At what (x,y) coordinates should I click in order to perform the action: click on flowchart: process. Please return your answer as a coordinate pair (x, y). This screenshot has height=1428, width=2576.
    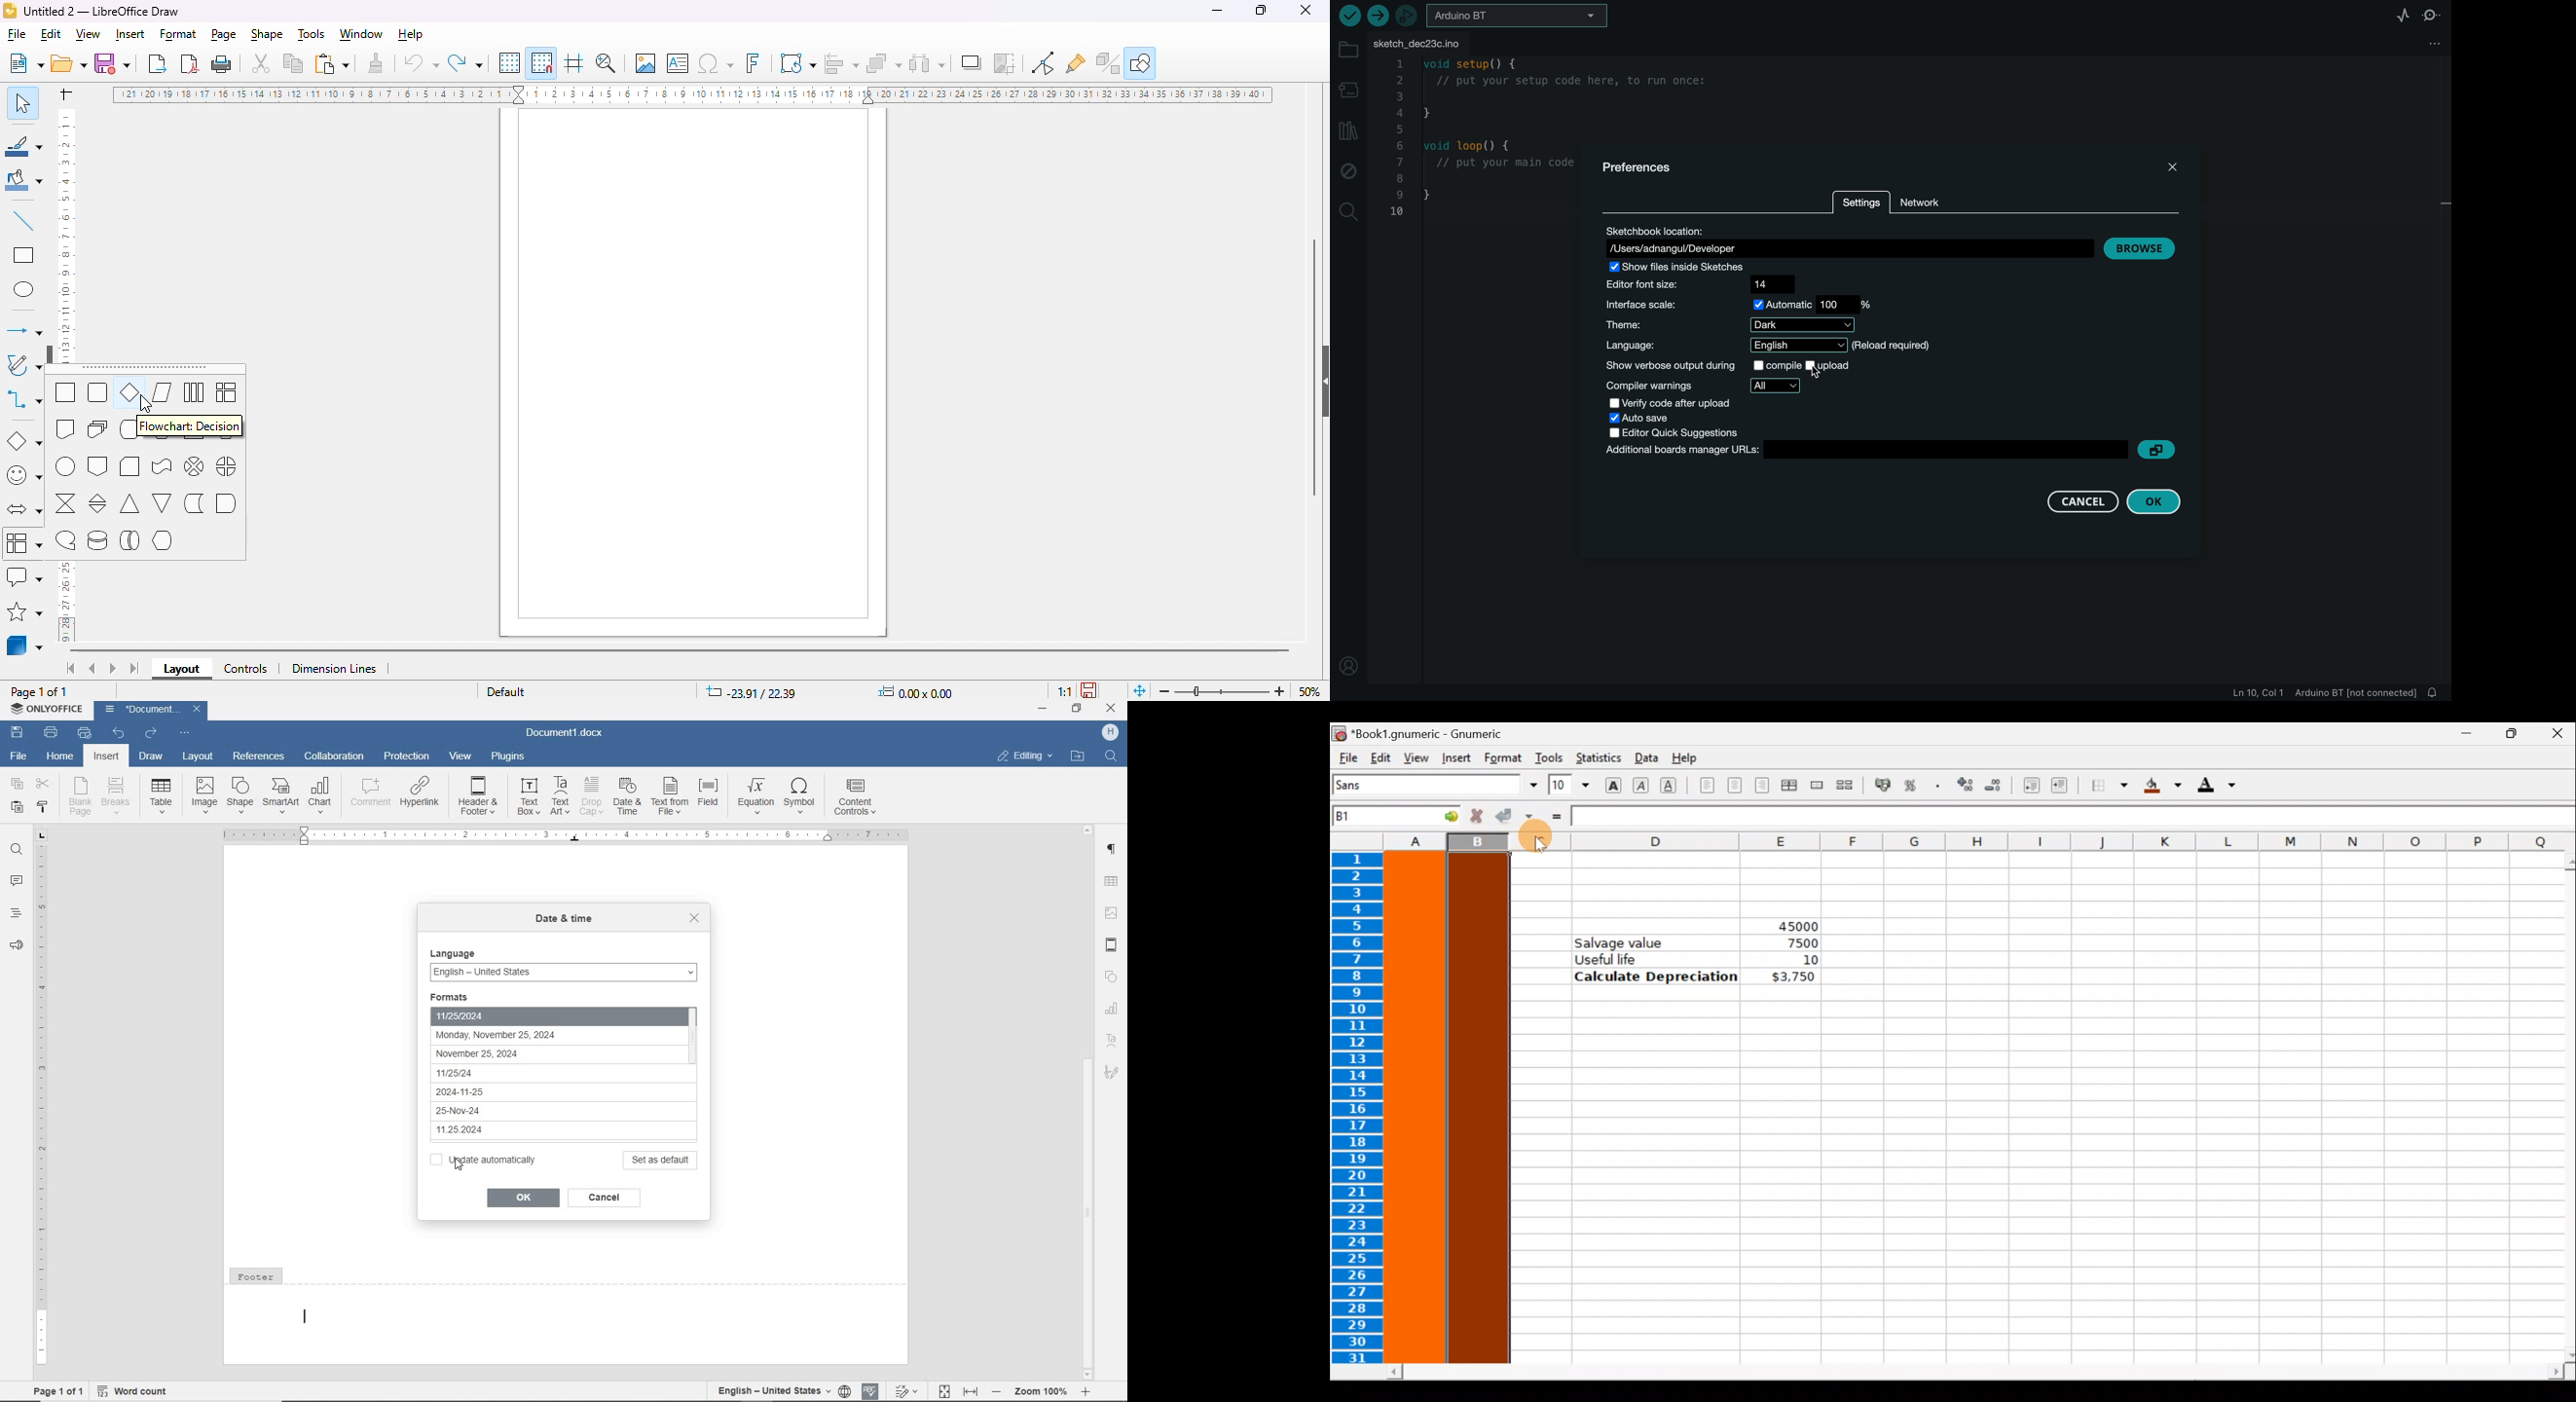
    Looking at the image, I should click on (65, 393).